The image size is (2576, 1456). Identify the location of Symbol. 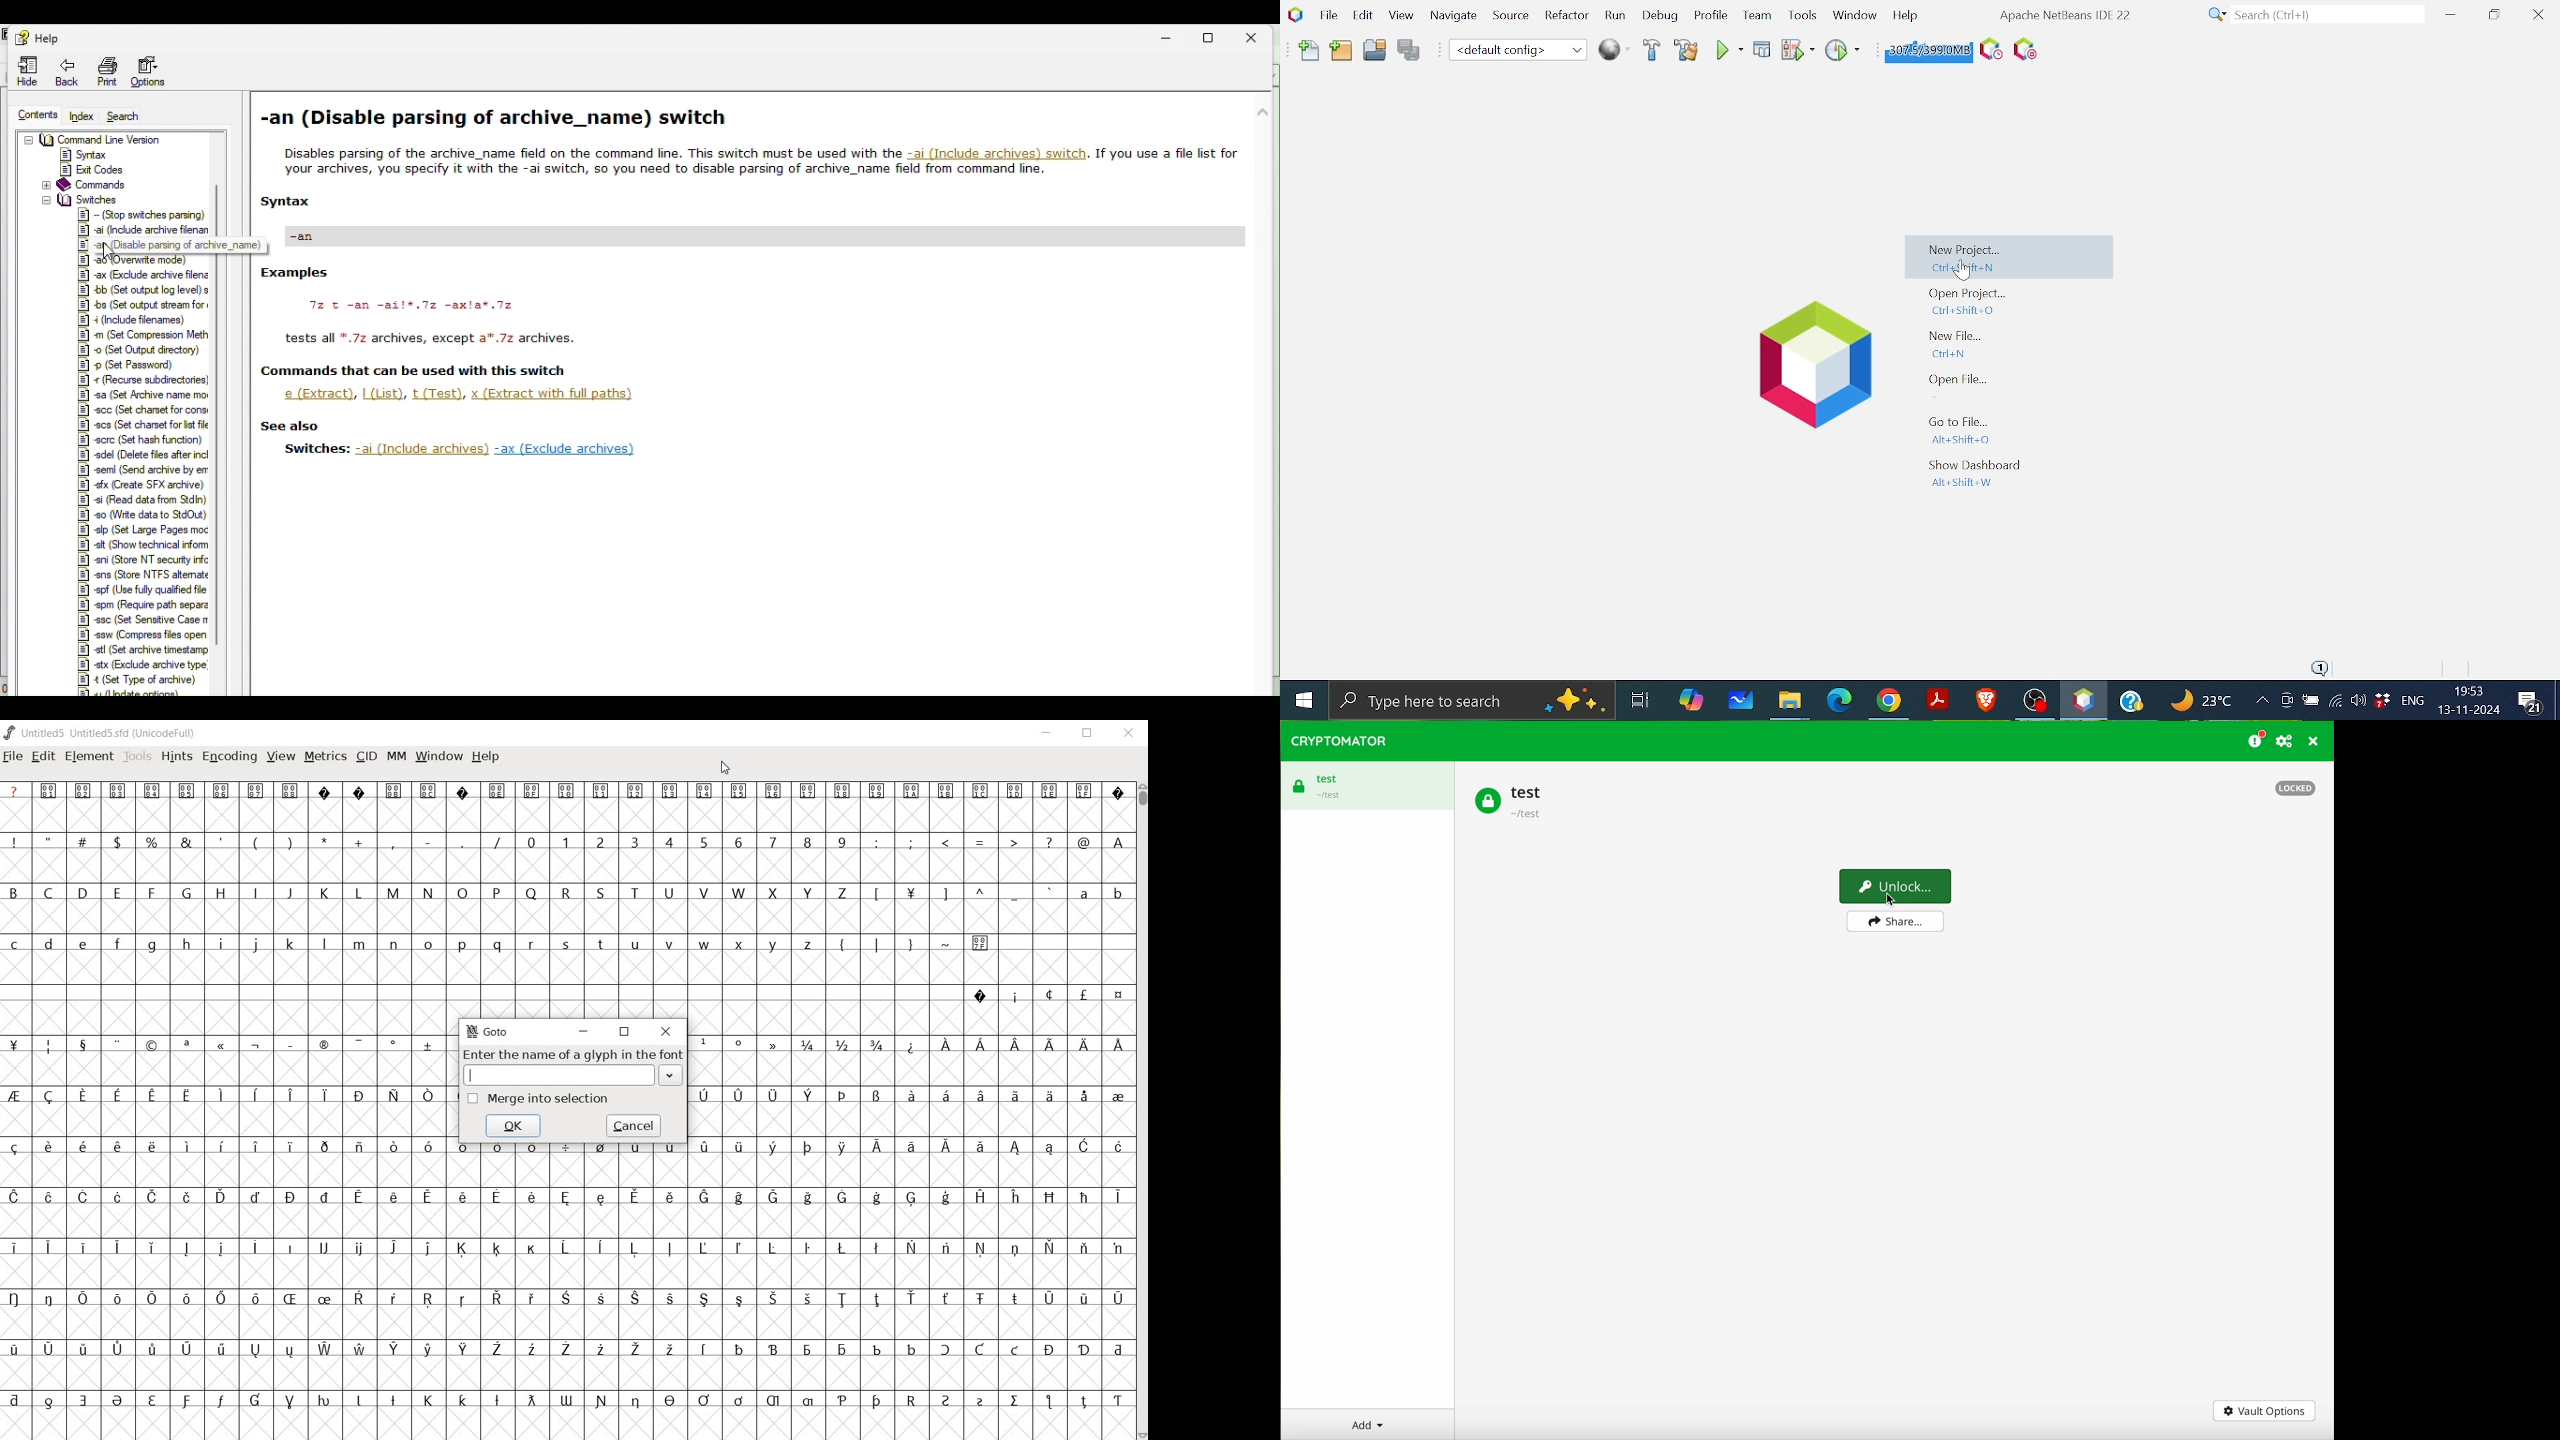
(774, 1349).